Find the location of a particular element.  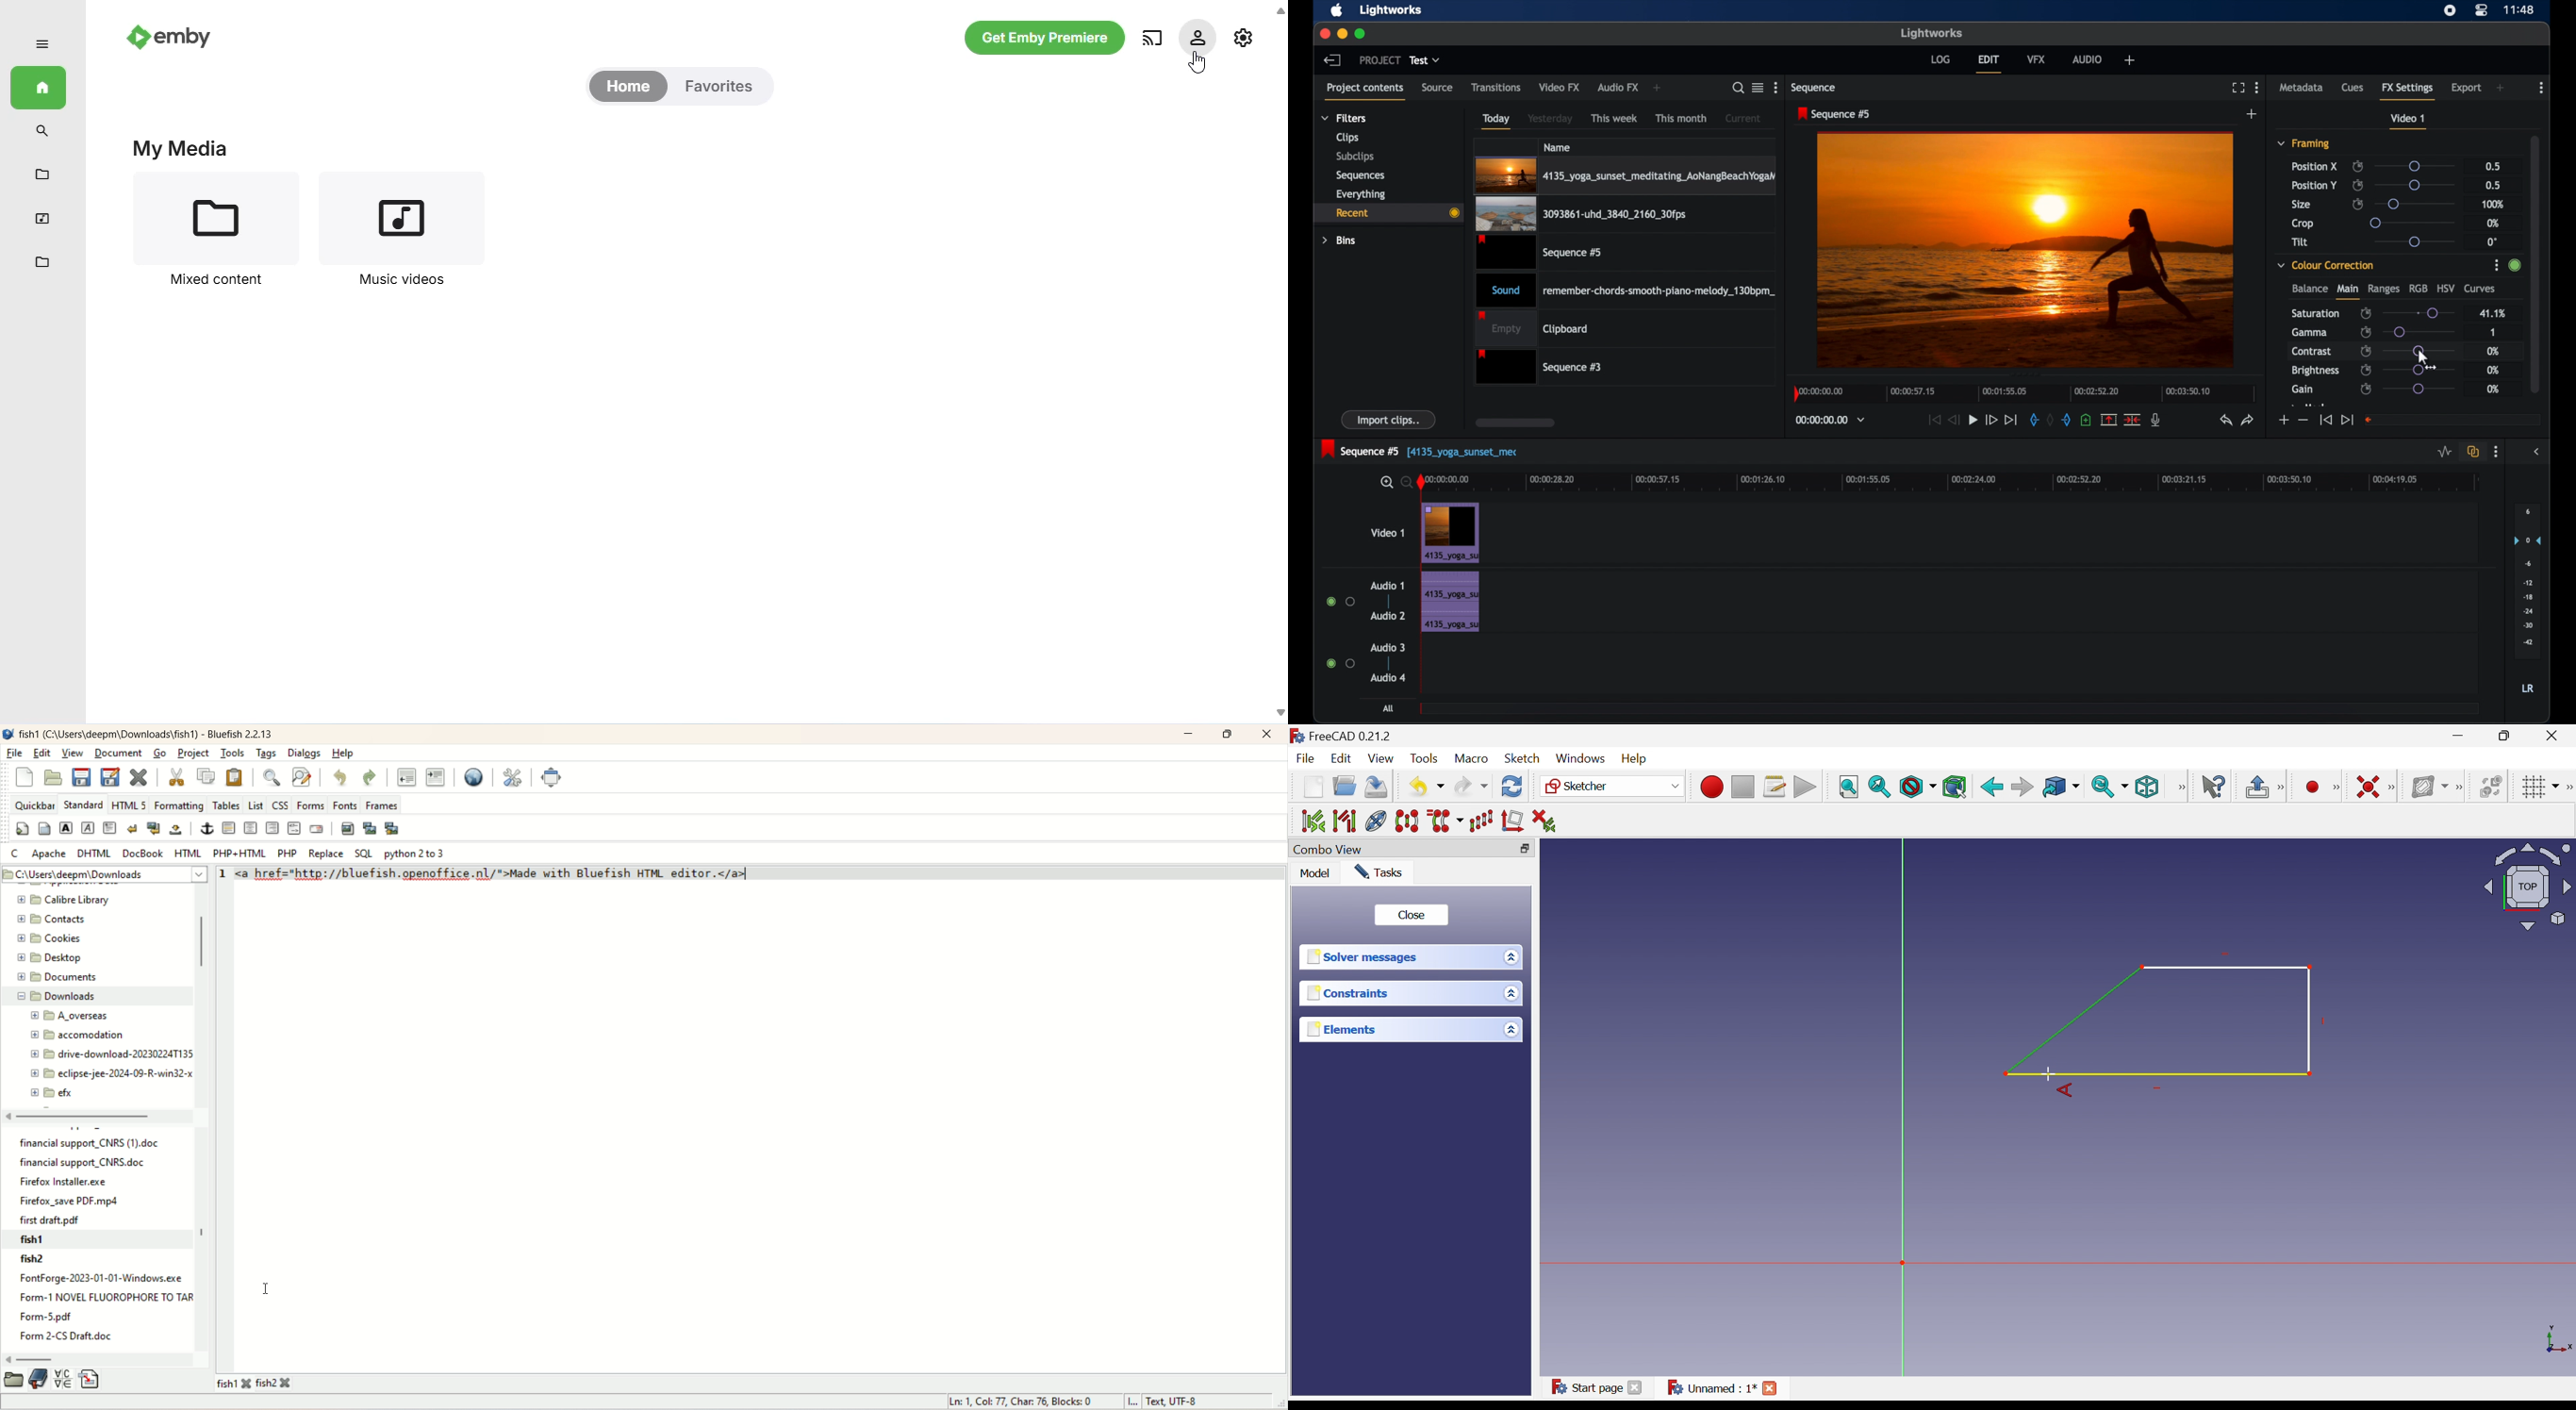

open file is located at coordinates (52, 775).